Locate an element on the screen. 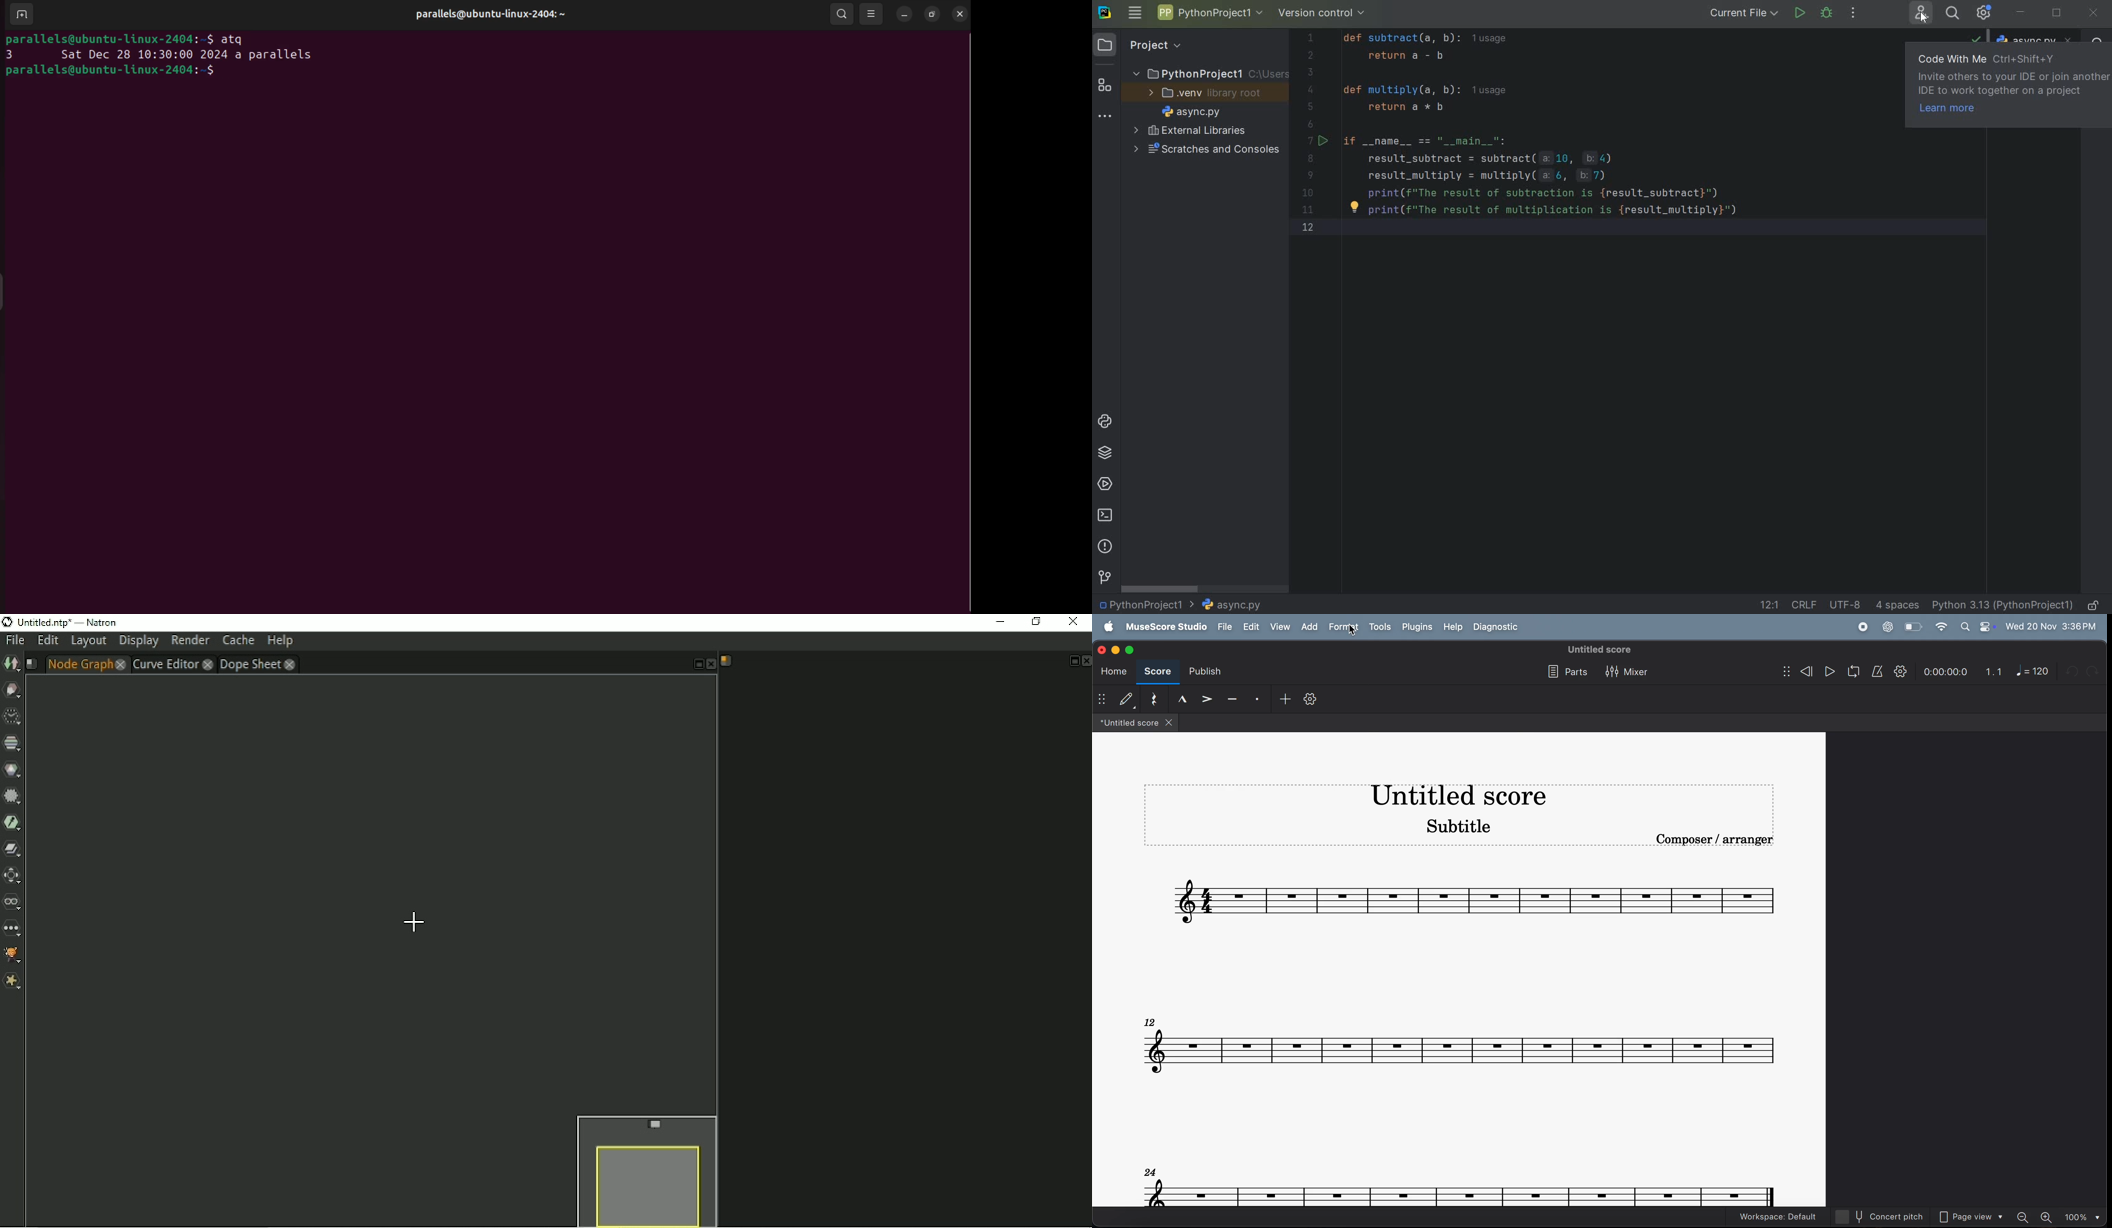  zoom percentage is located at coordinates (2081, 1217).